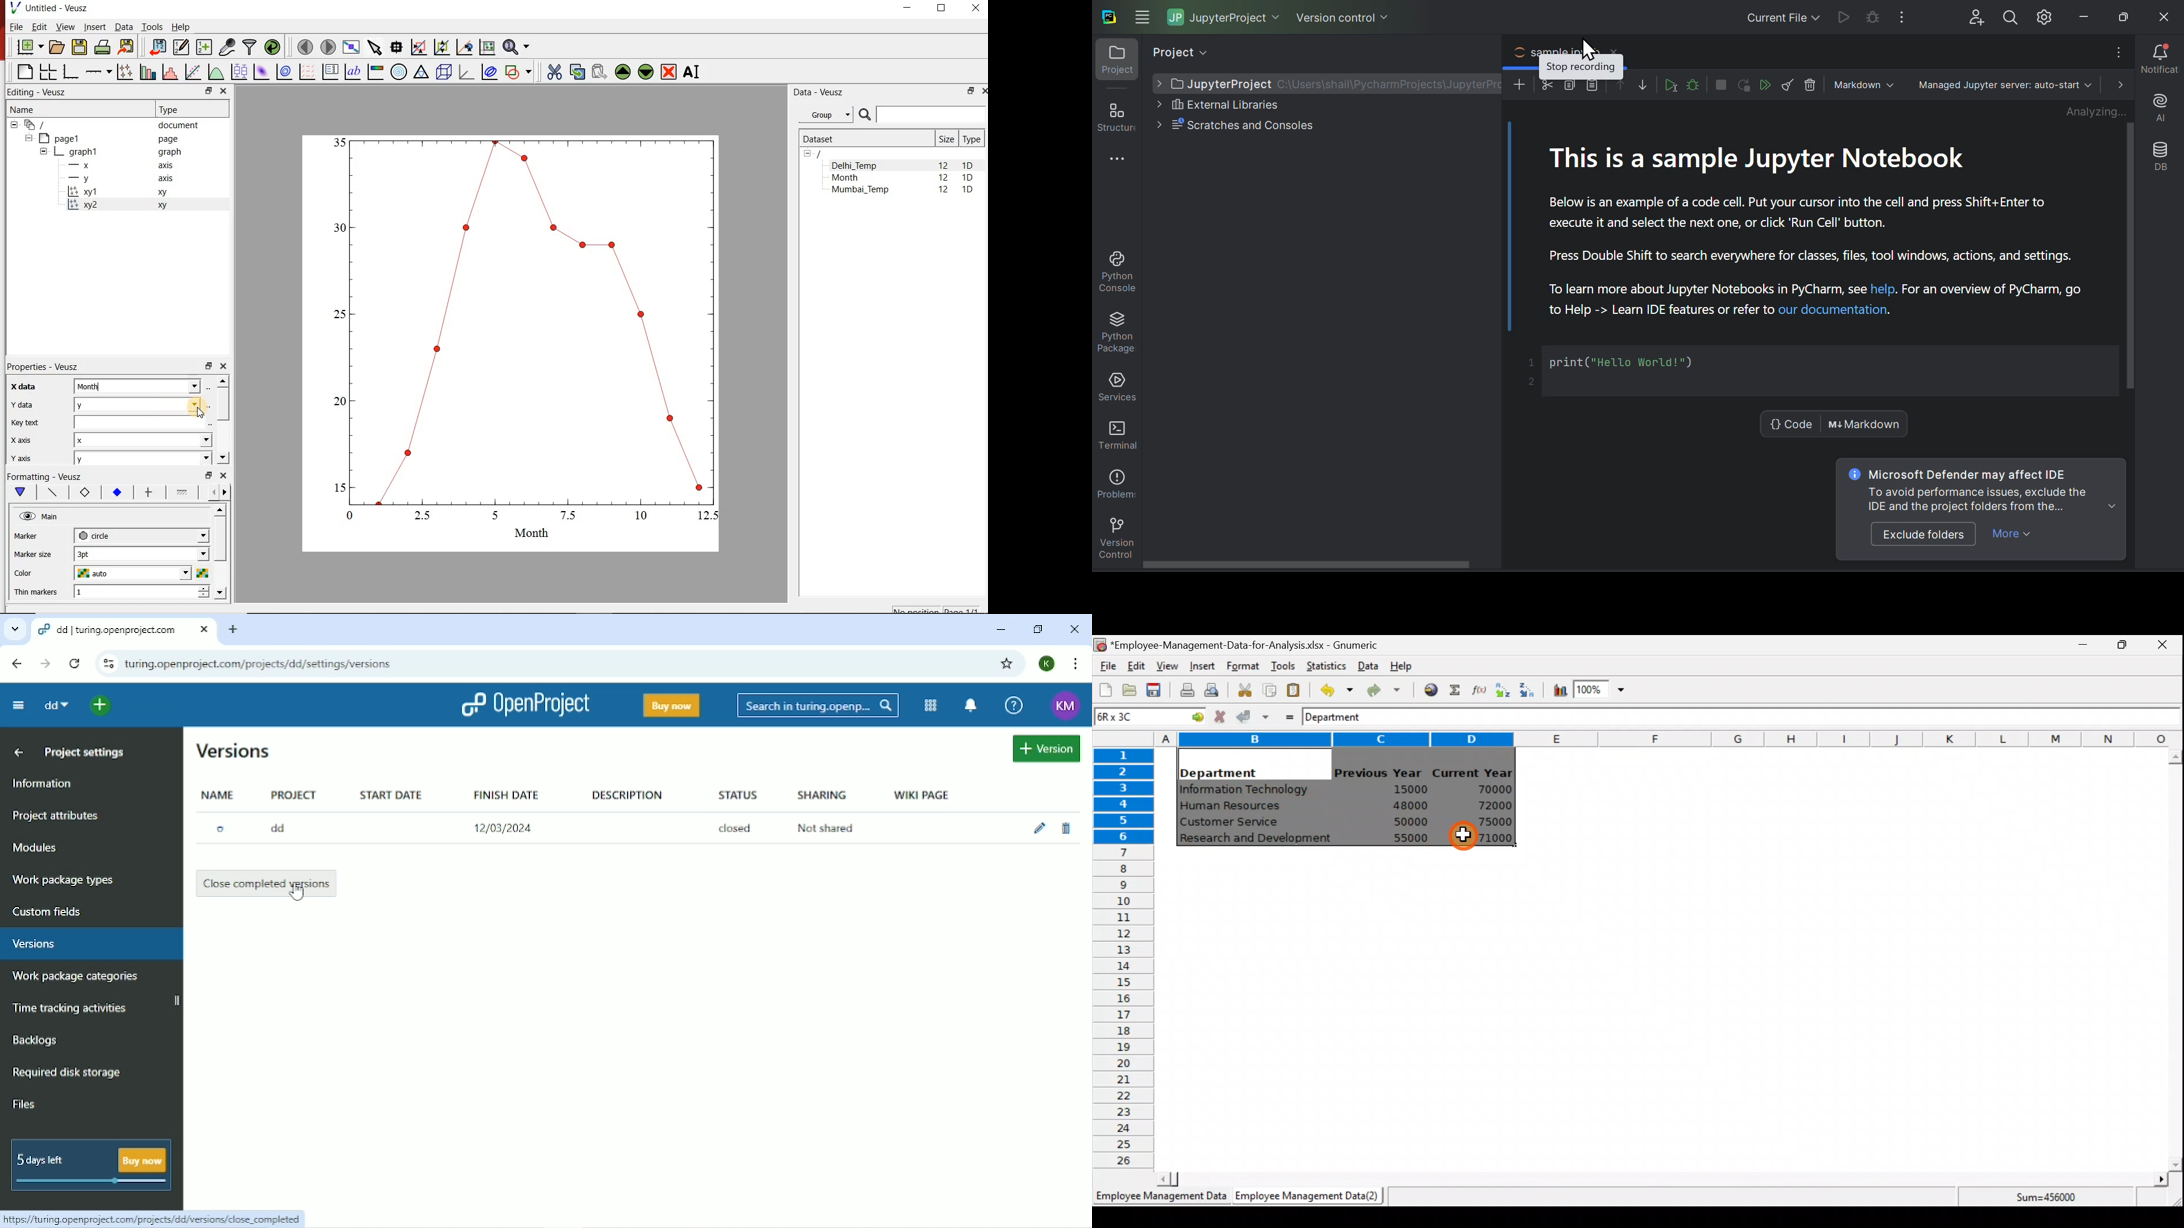 This screenshot has width=2184, height=1232. Describe the element at coordinates (1368, 666) in the screenshot. I see `Data` at that location.